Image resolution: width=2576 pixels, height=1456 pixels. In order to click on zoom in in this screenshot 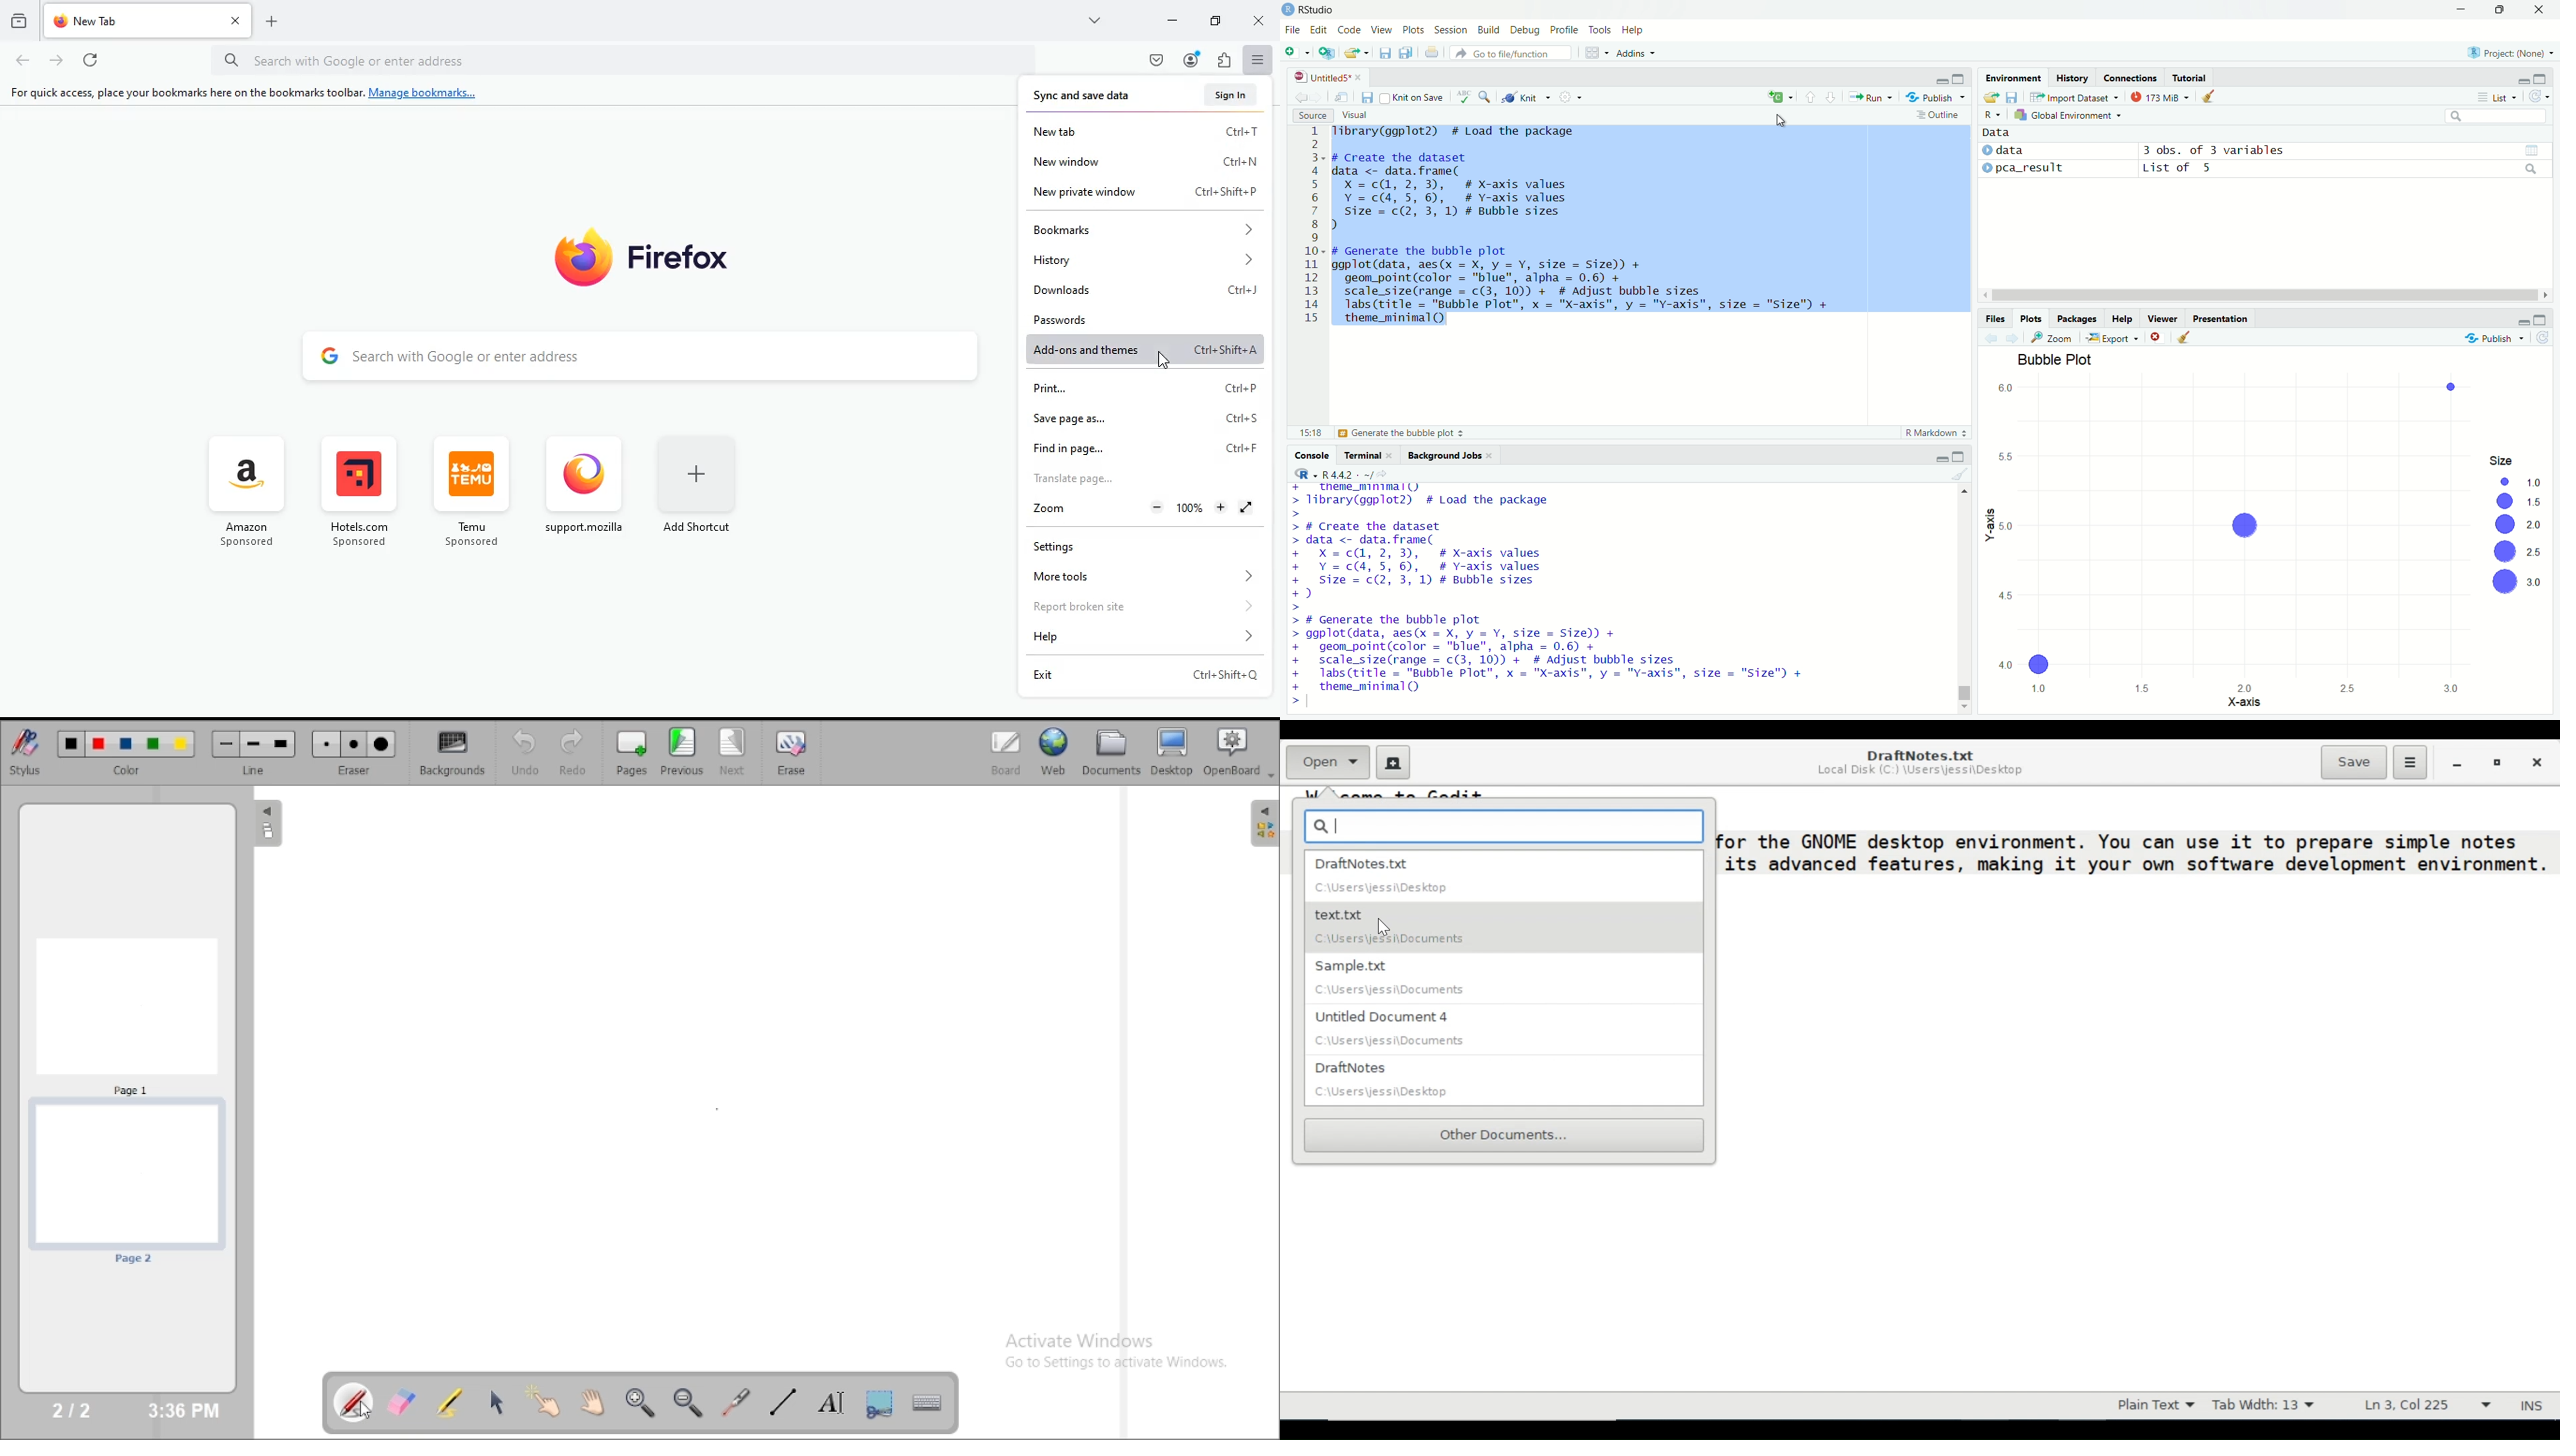, I will do `click(1224, 508)`.